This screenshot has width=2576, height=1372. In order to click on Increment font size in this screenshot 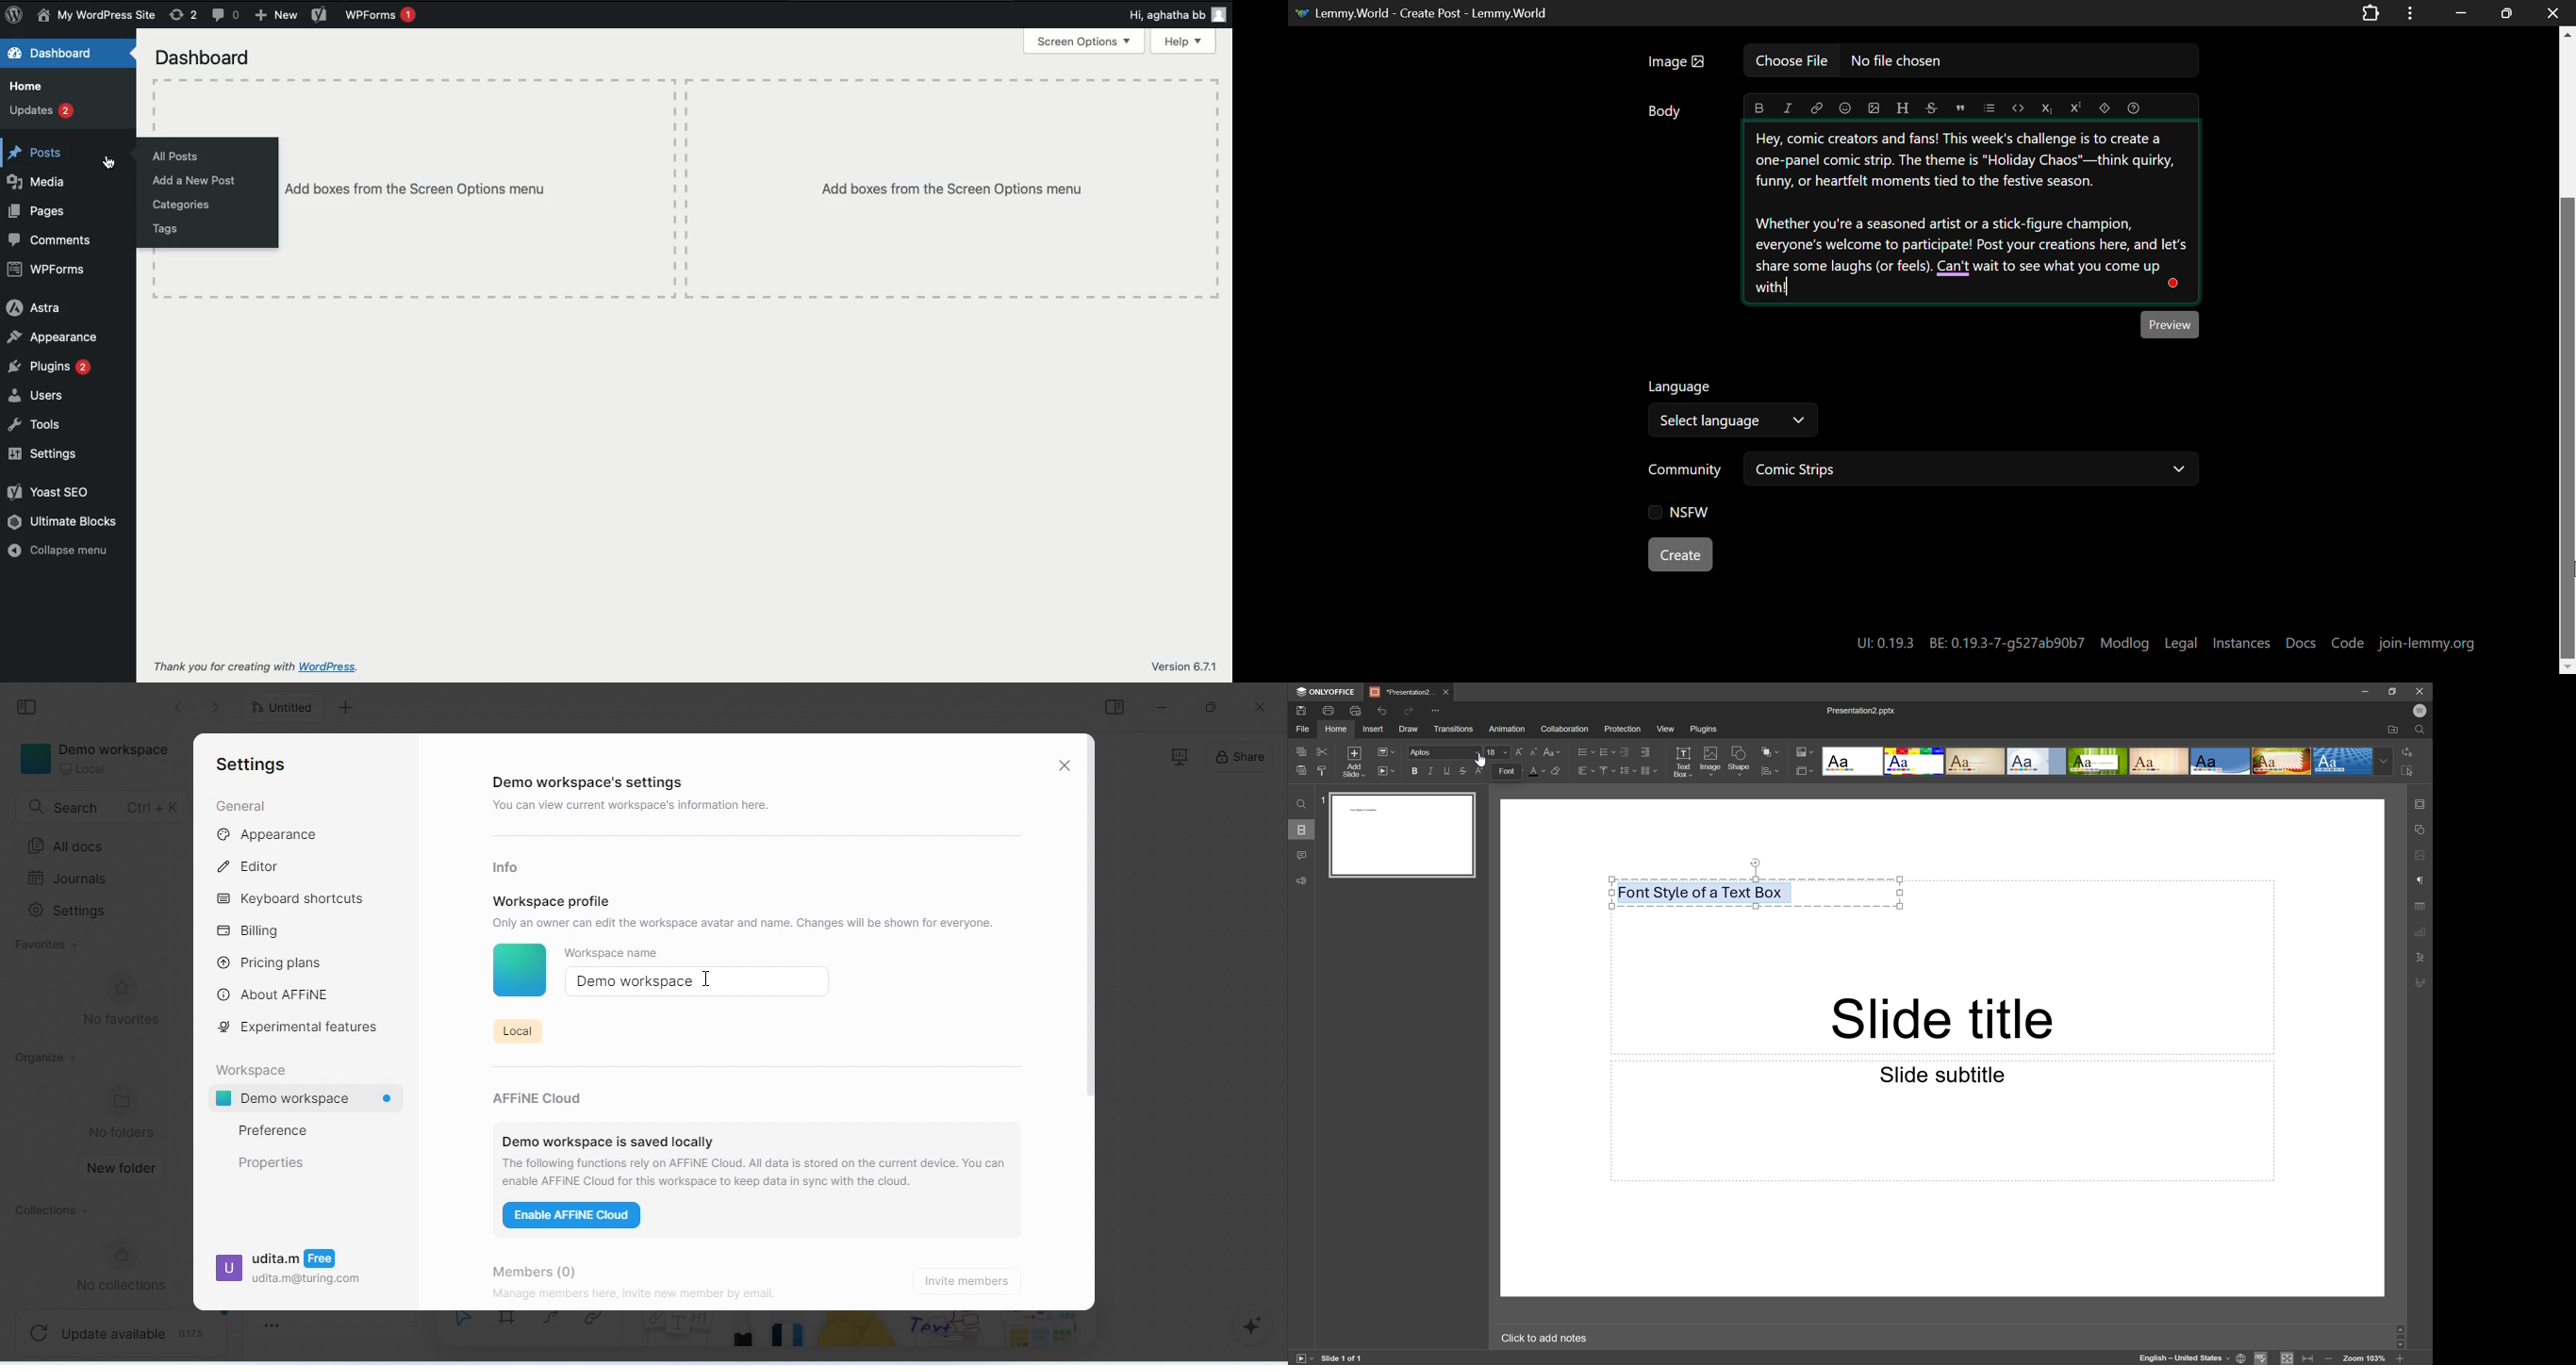, I will do `click(1521, 751)`.